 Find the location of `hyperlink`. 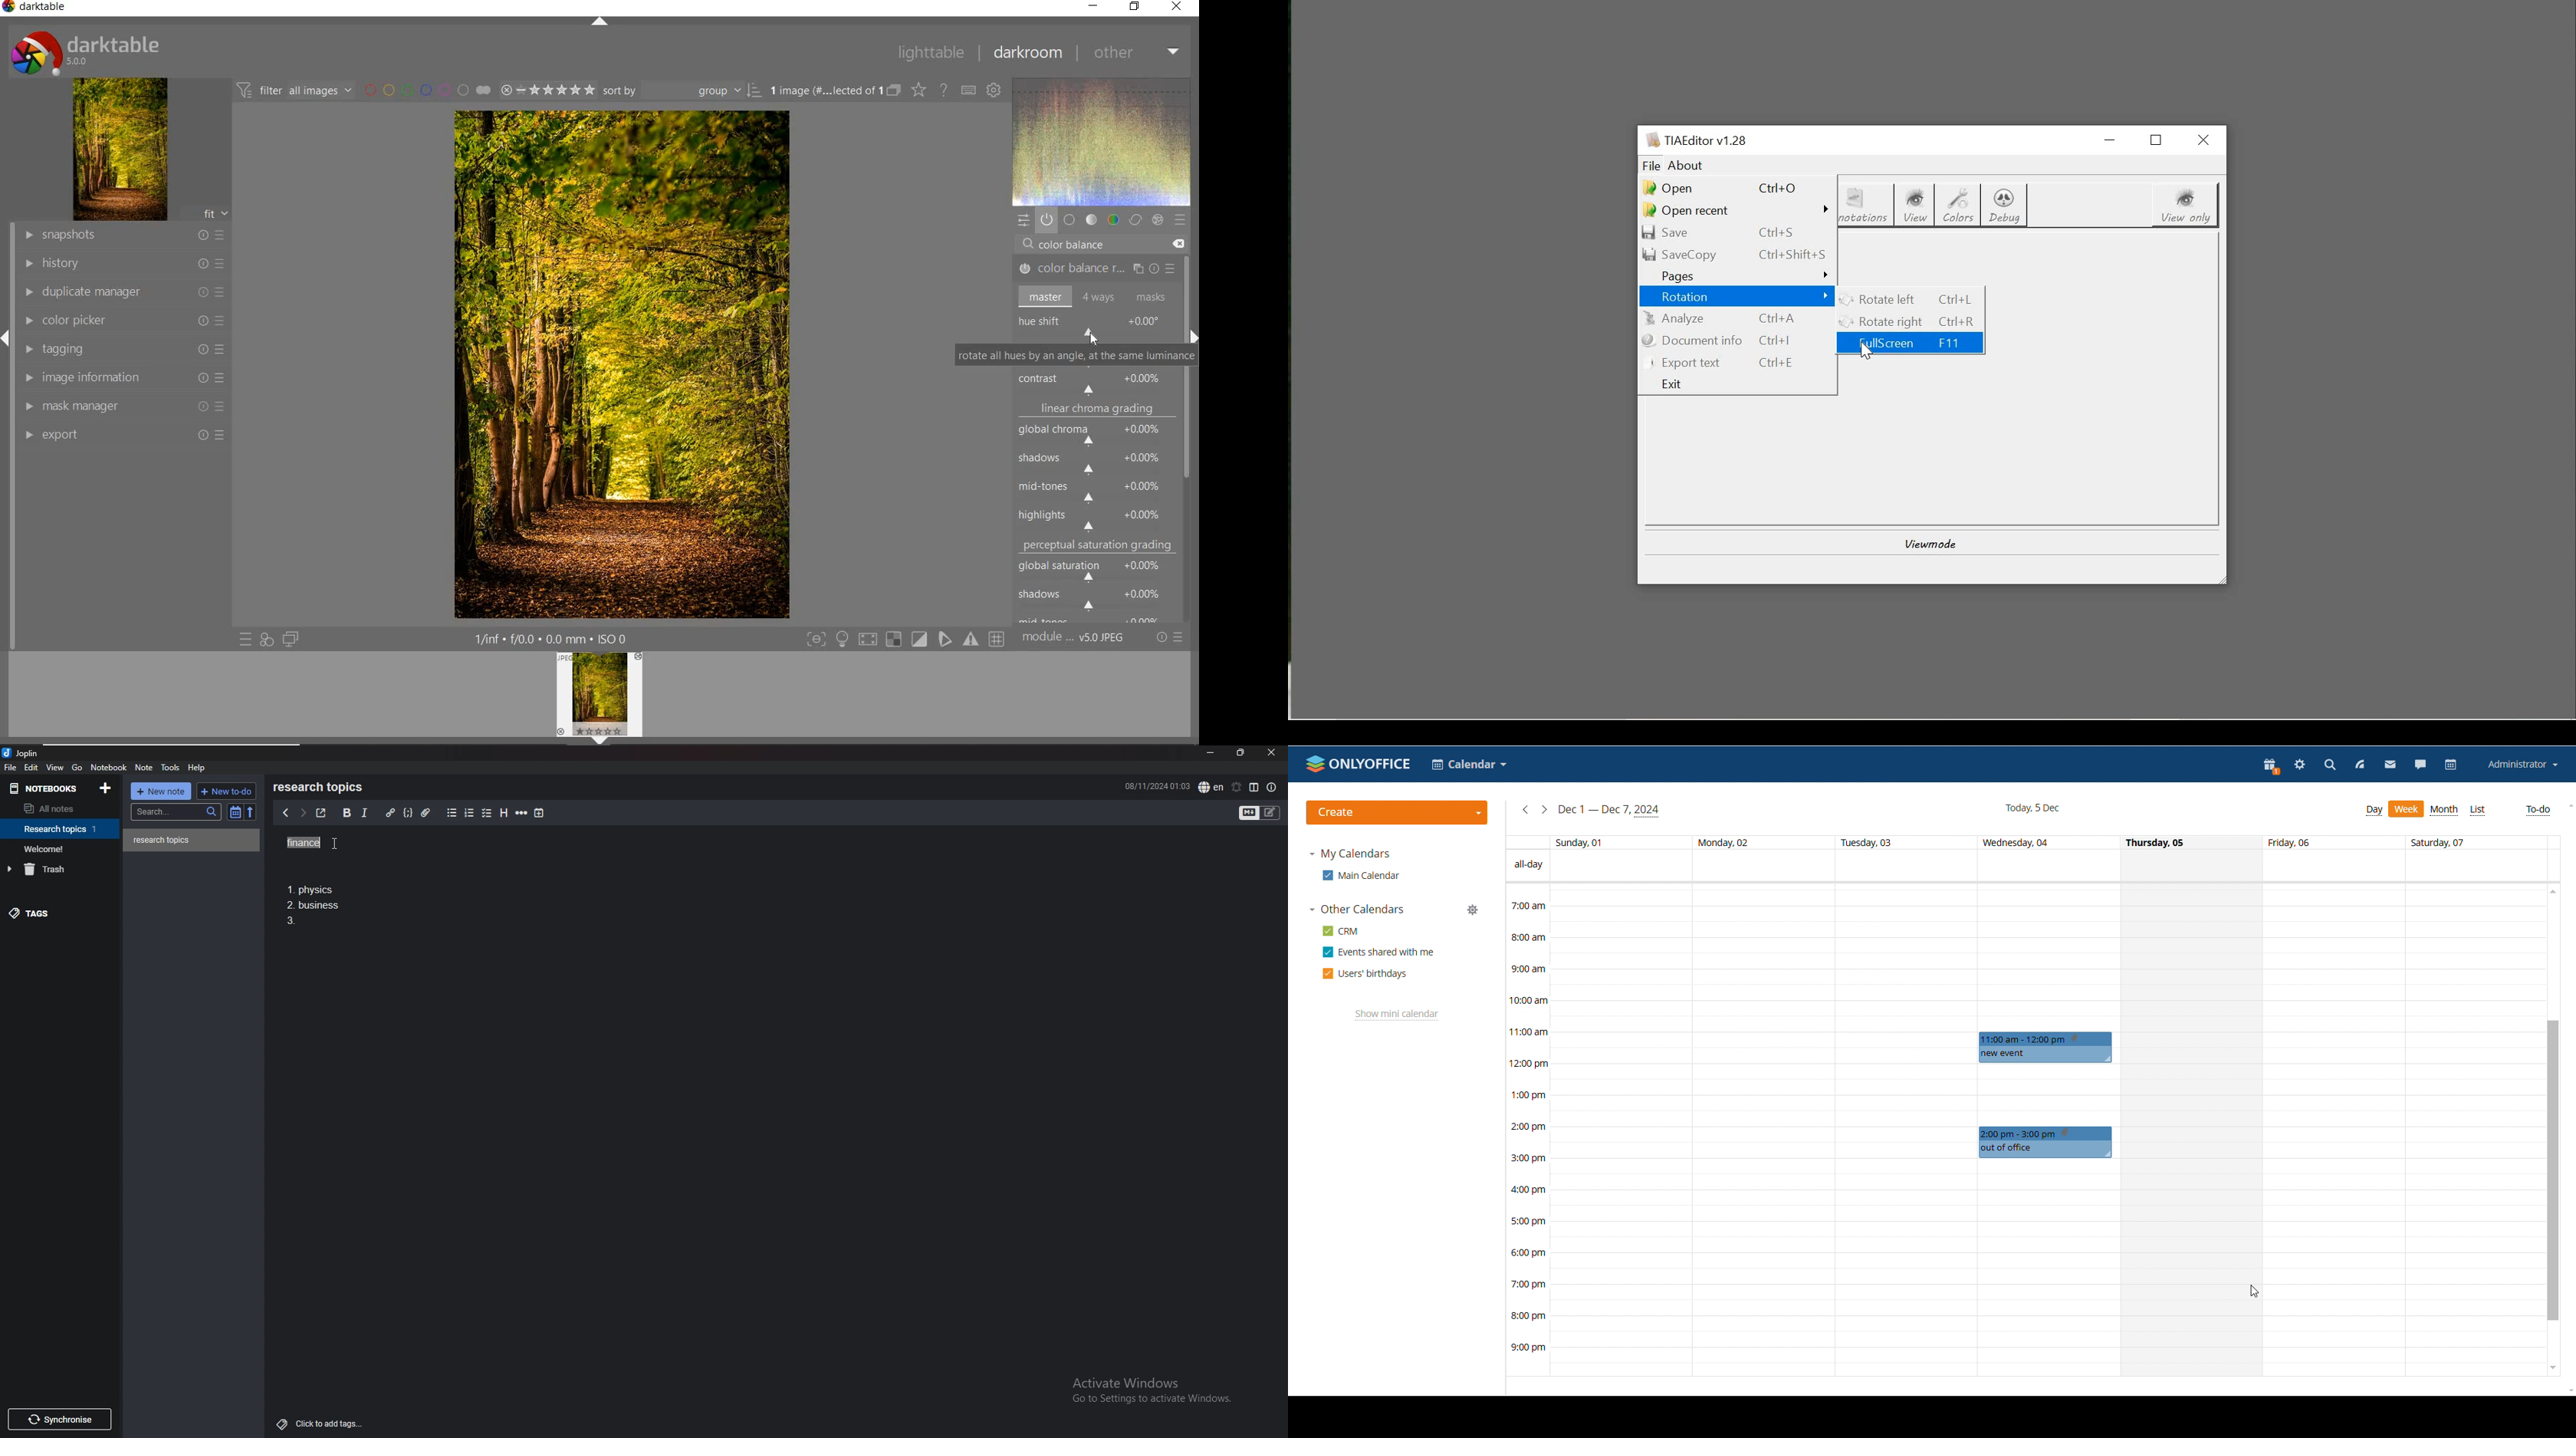

hyperlink is located at coordinates (390, 813).